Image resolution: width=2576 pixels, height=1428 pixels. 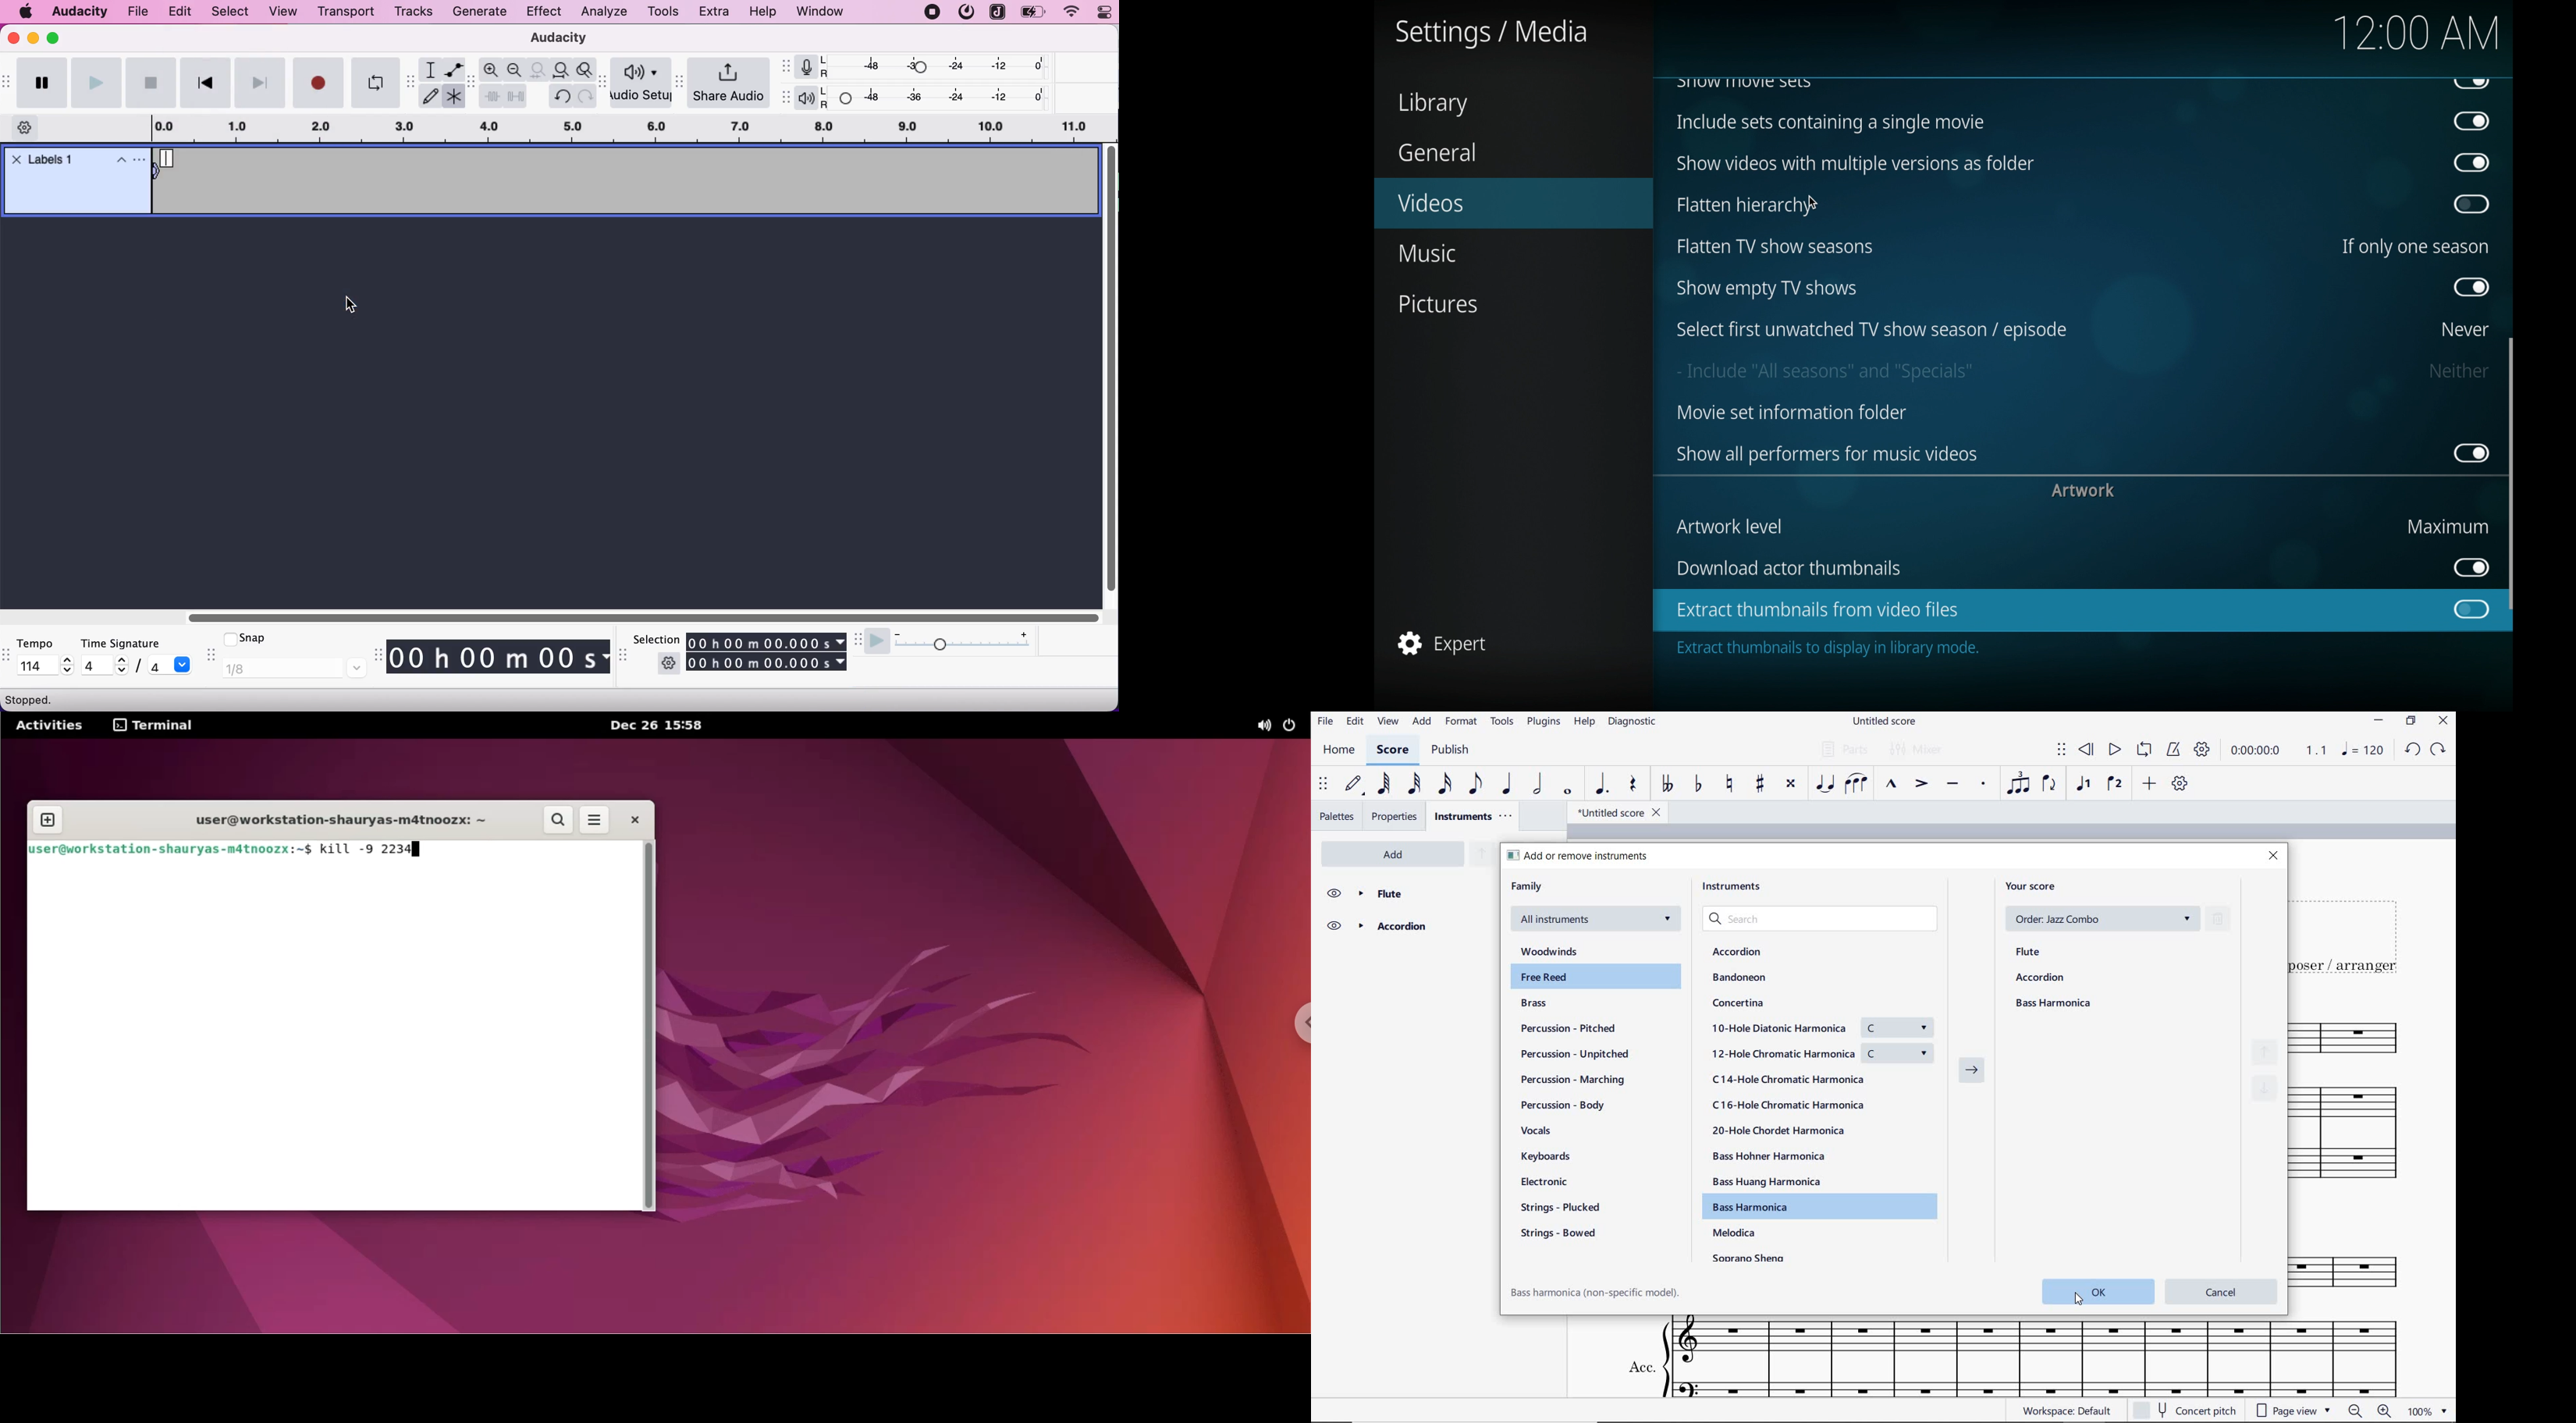 I want to click on Bass Huang Harmonica, so click(x=1764, y=1182).